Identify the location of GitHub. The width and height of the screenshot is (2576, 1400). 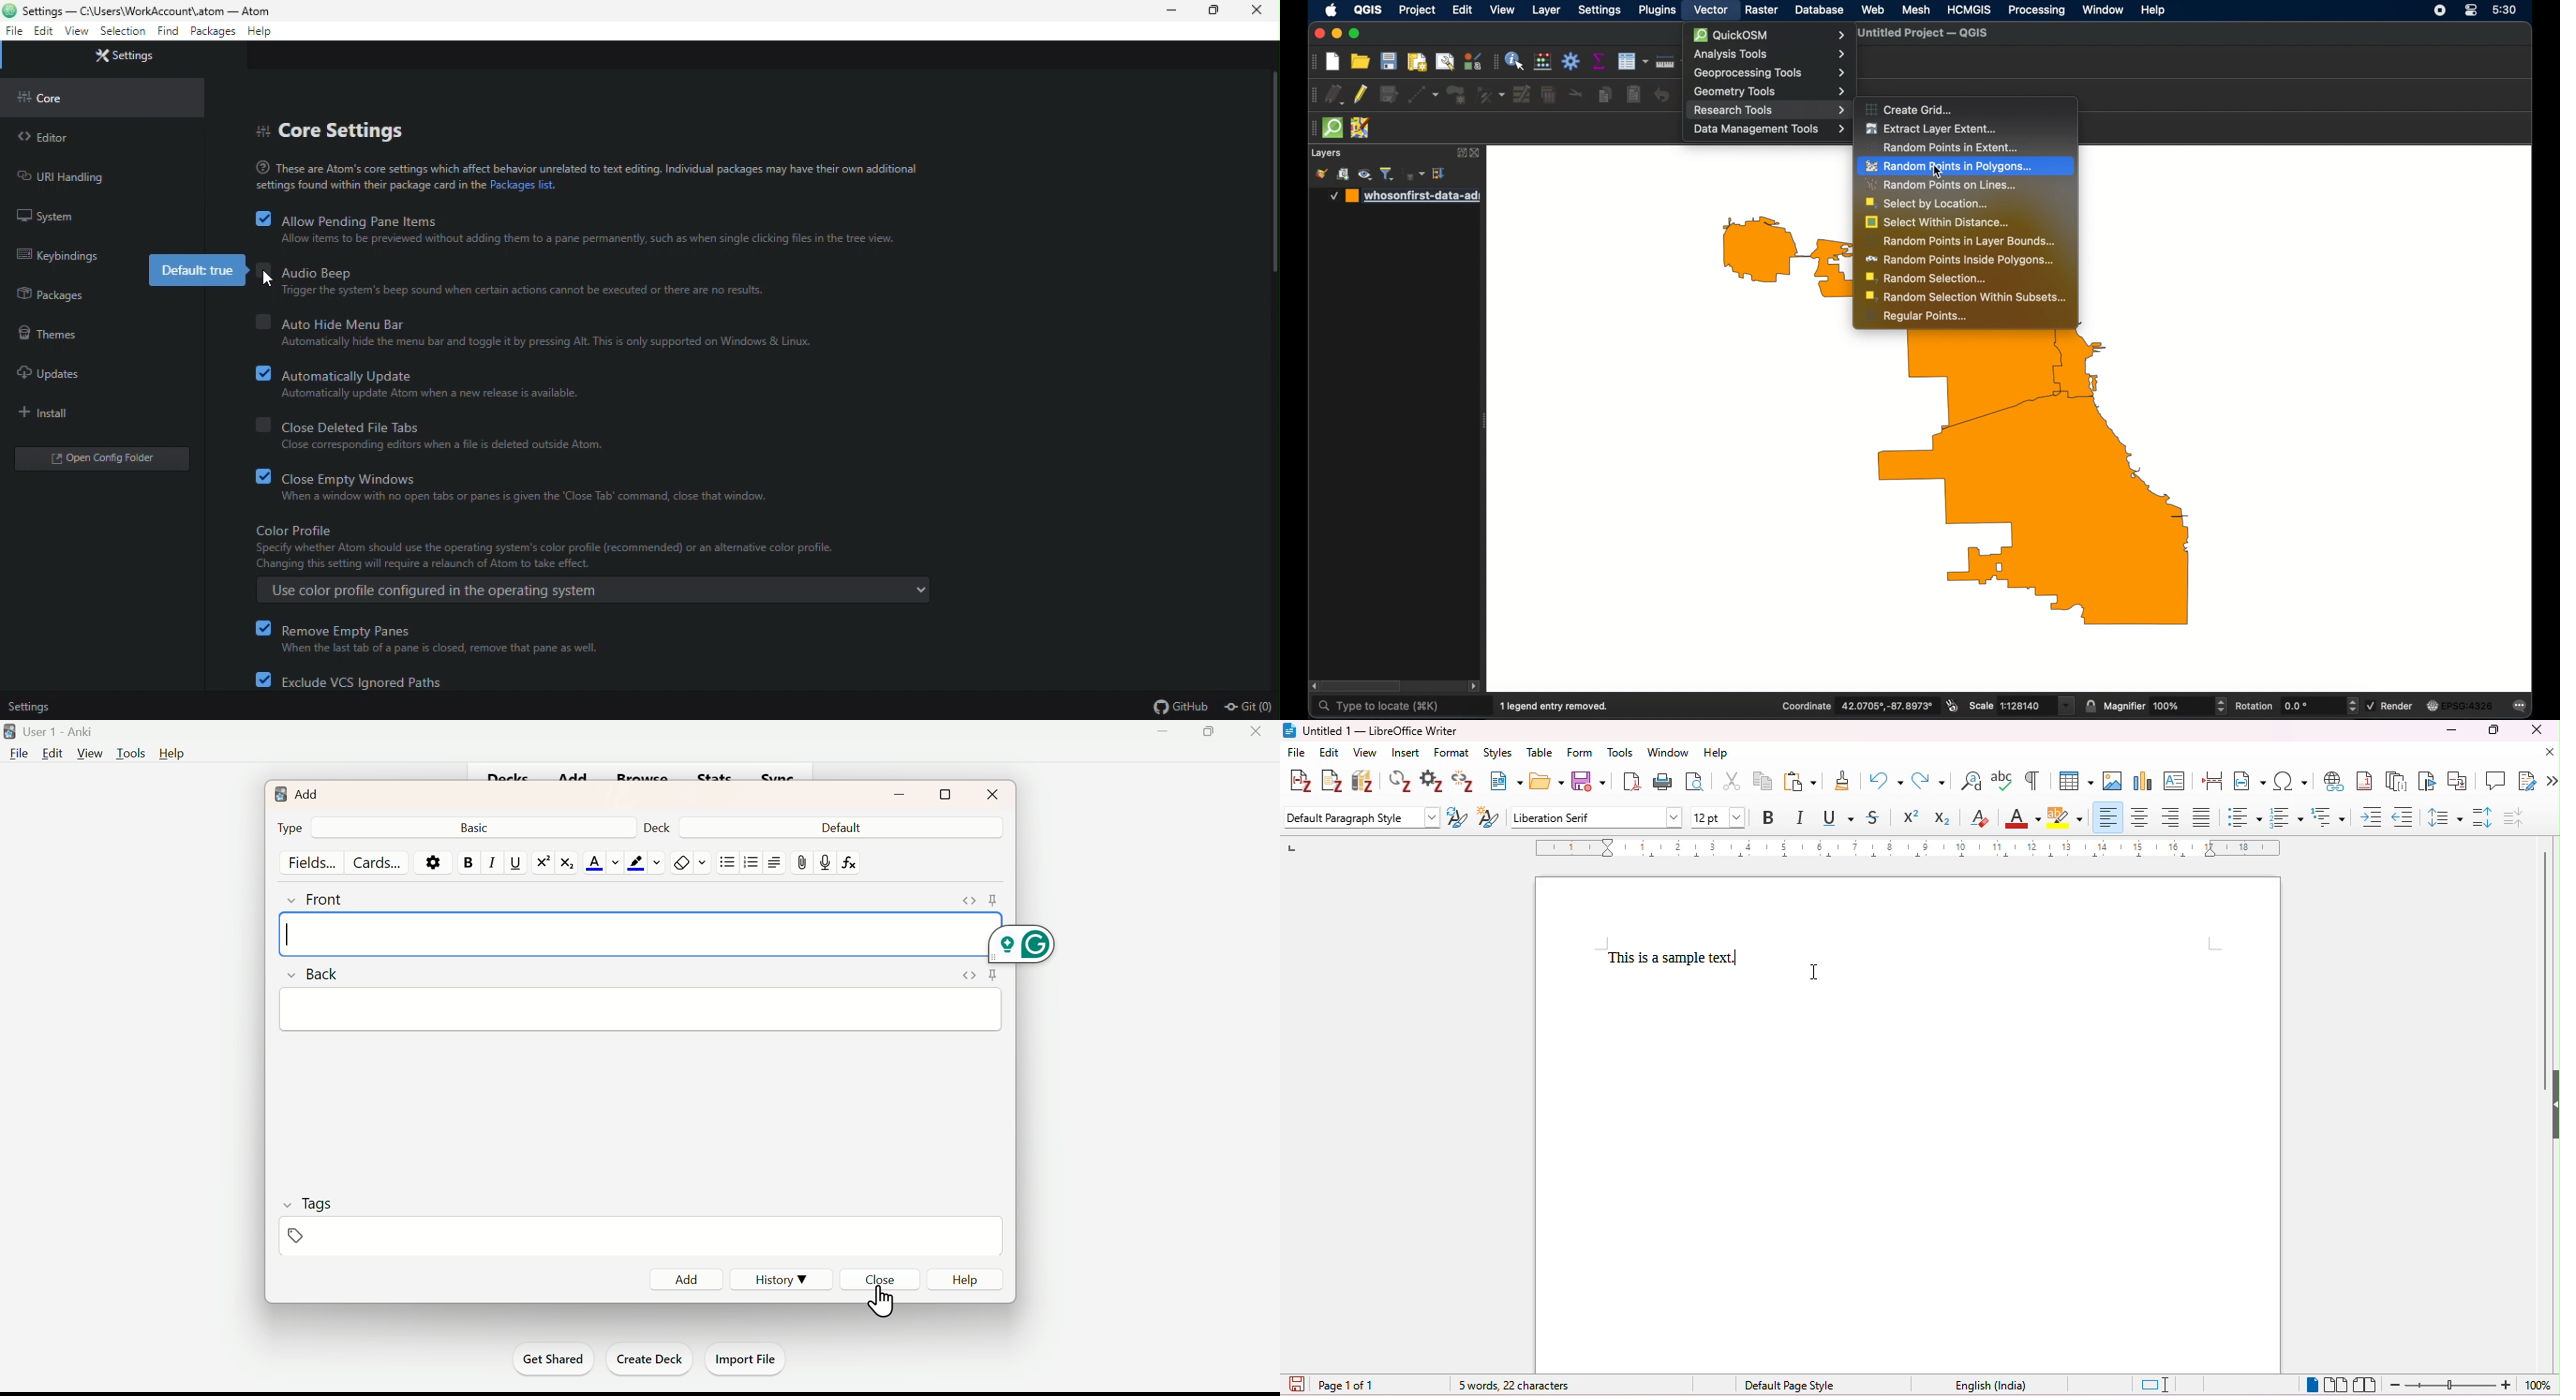
(1176, 704).